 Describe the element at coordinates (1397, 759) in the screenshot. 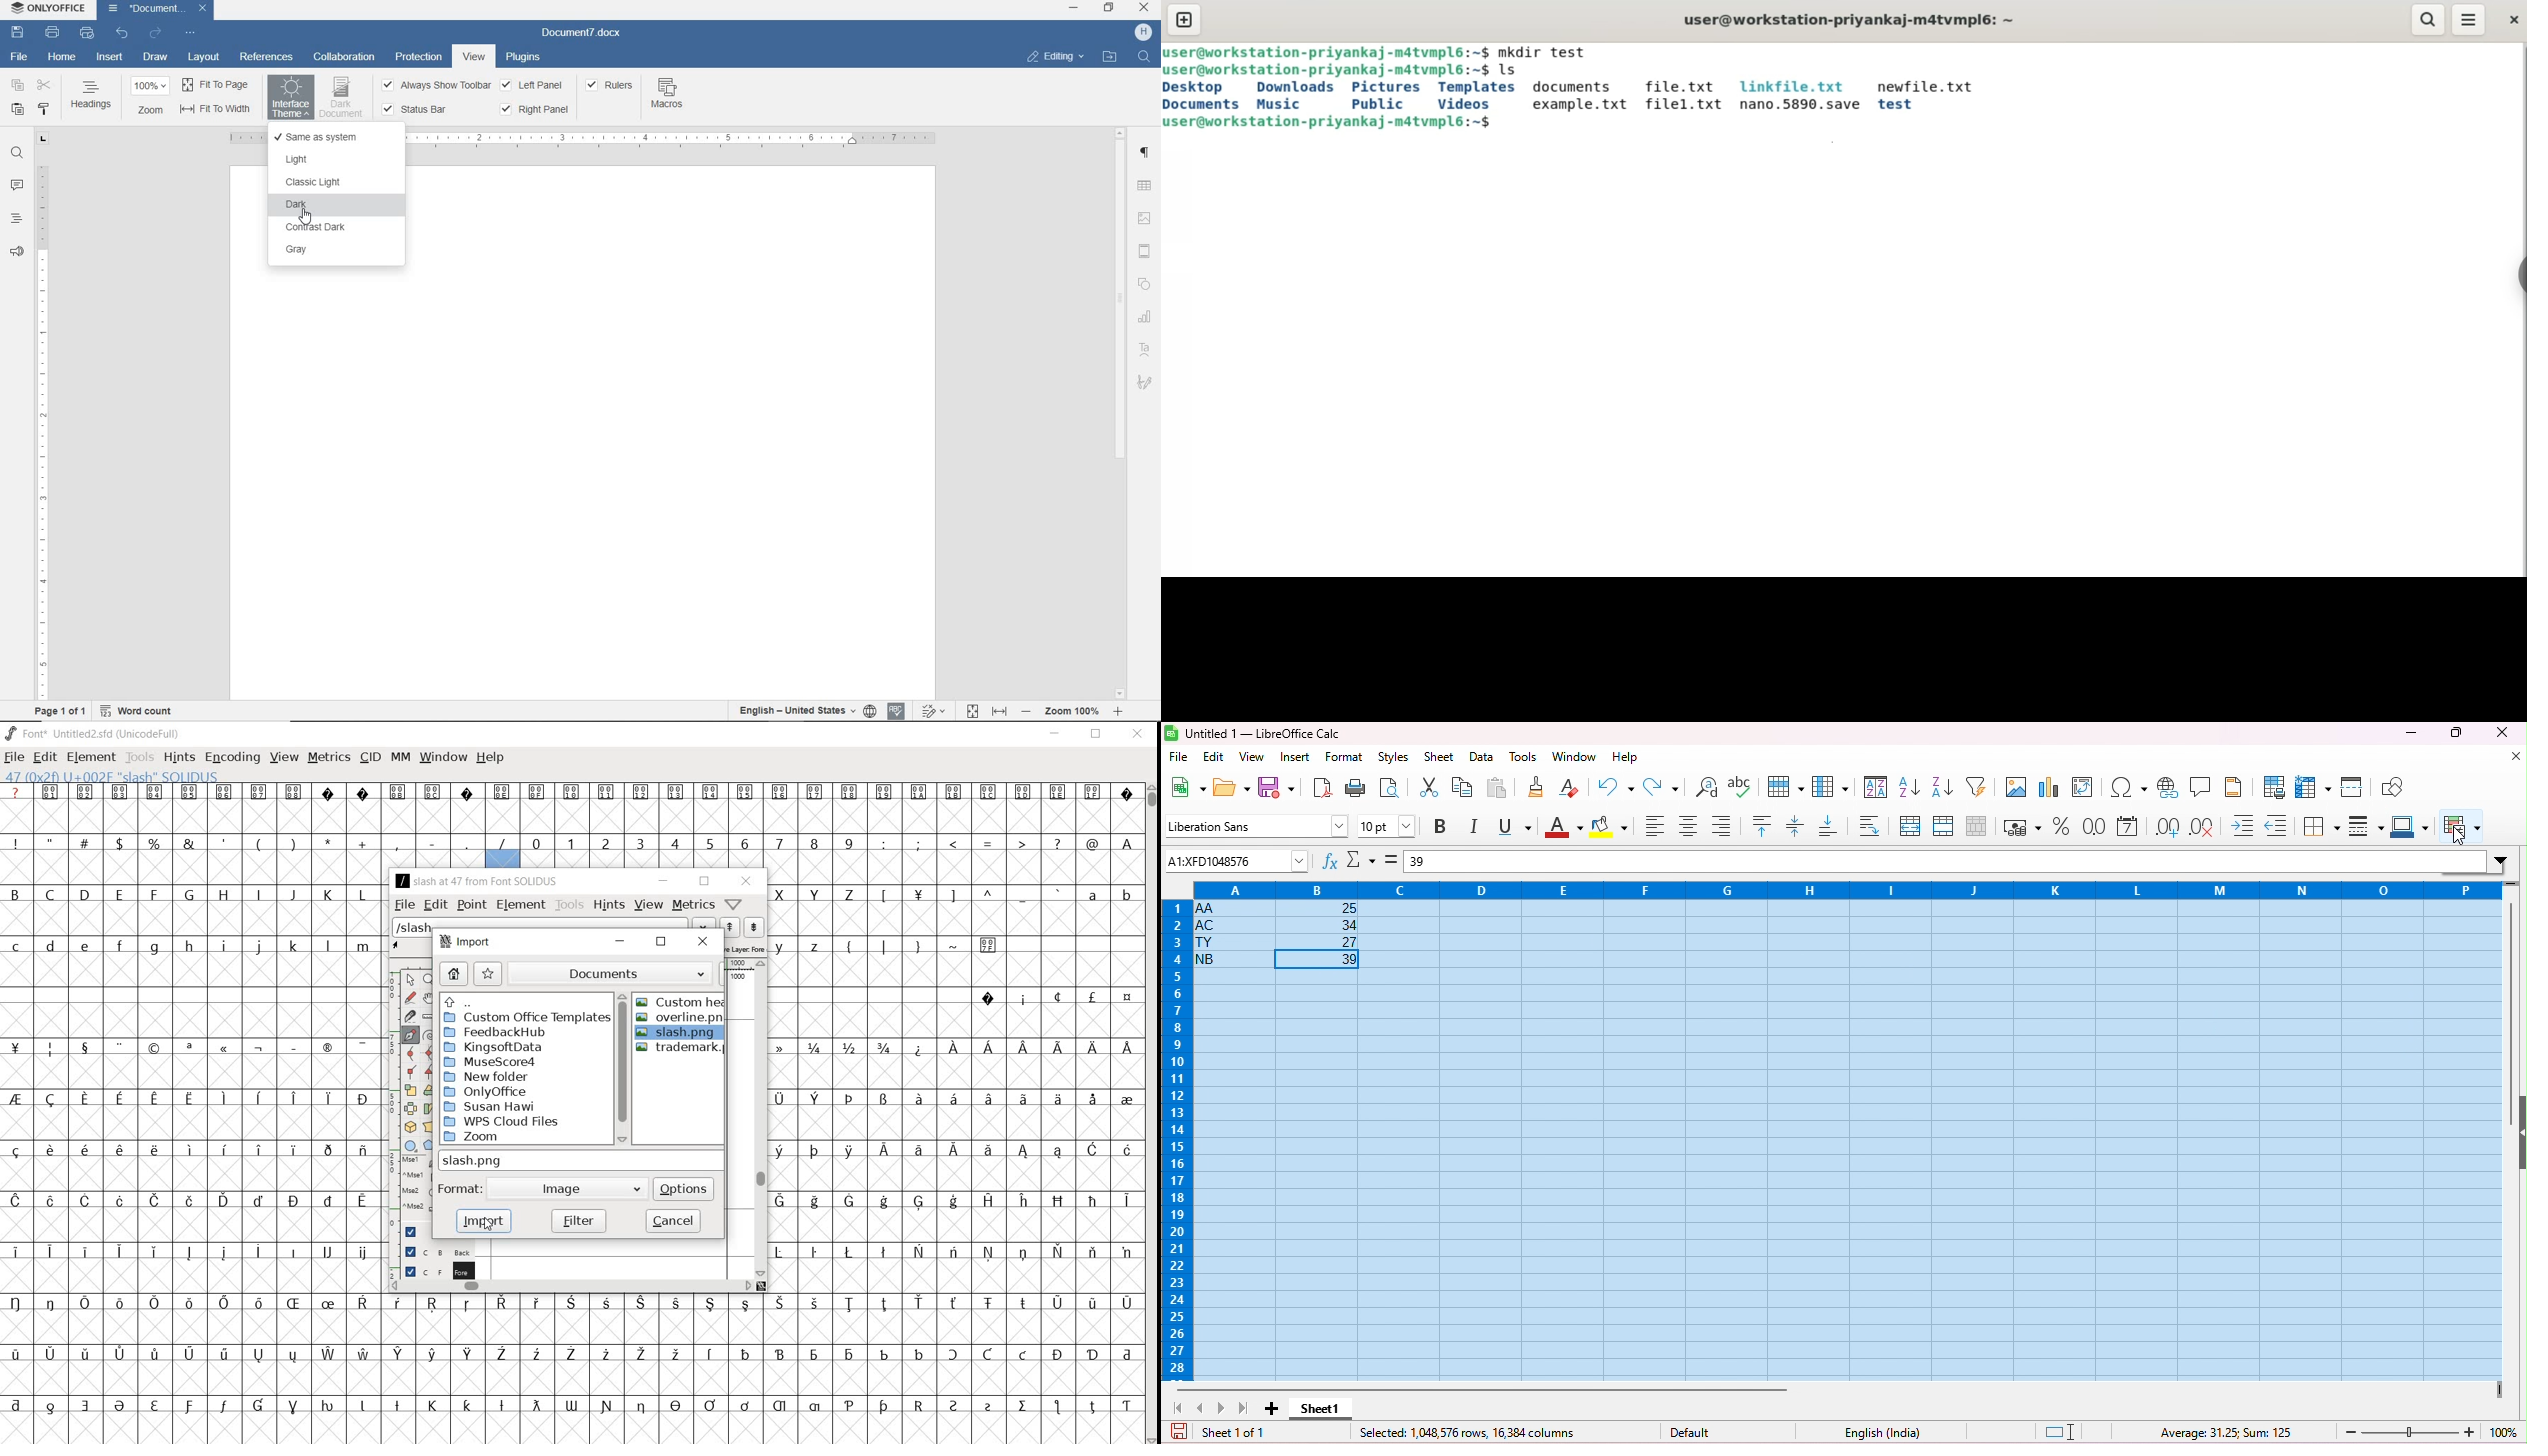

I see `styles` at that location.